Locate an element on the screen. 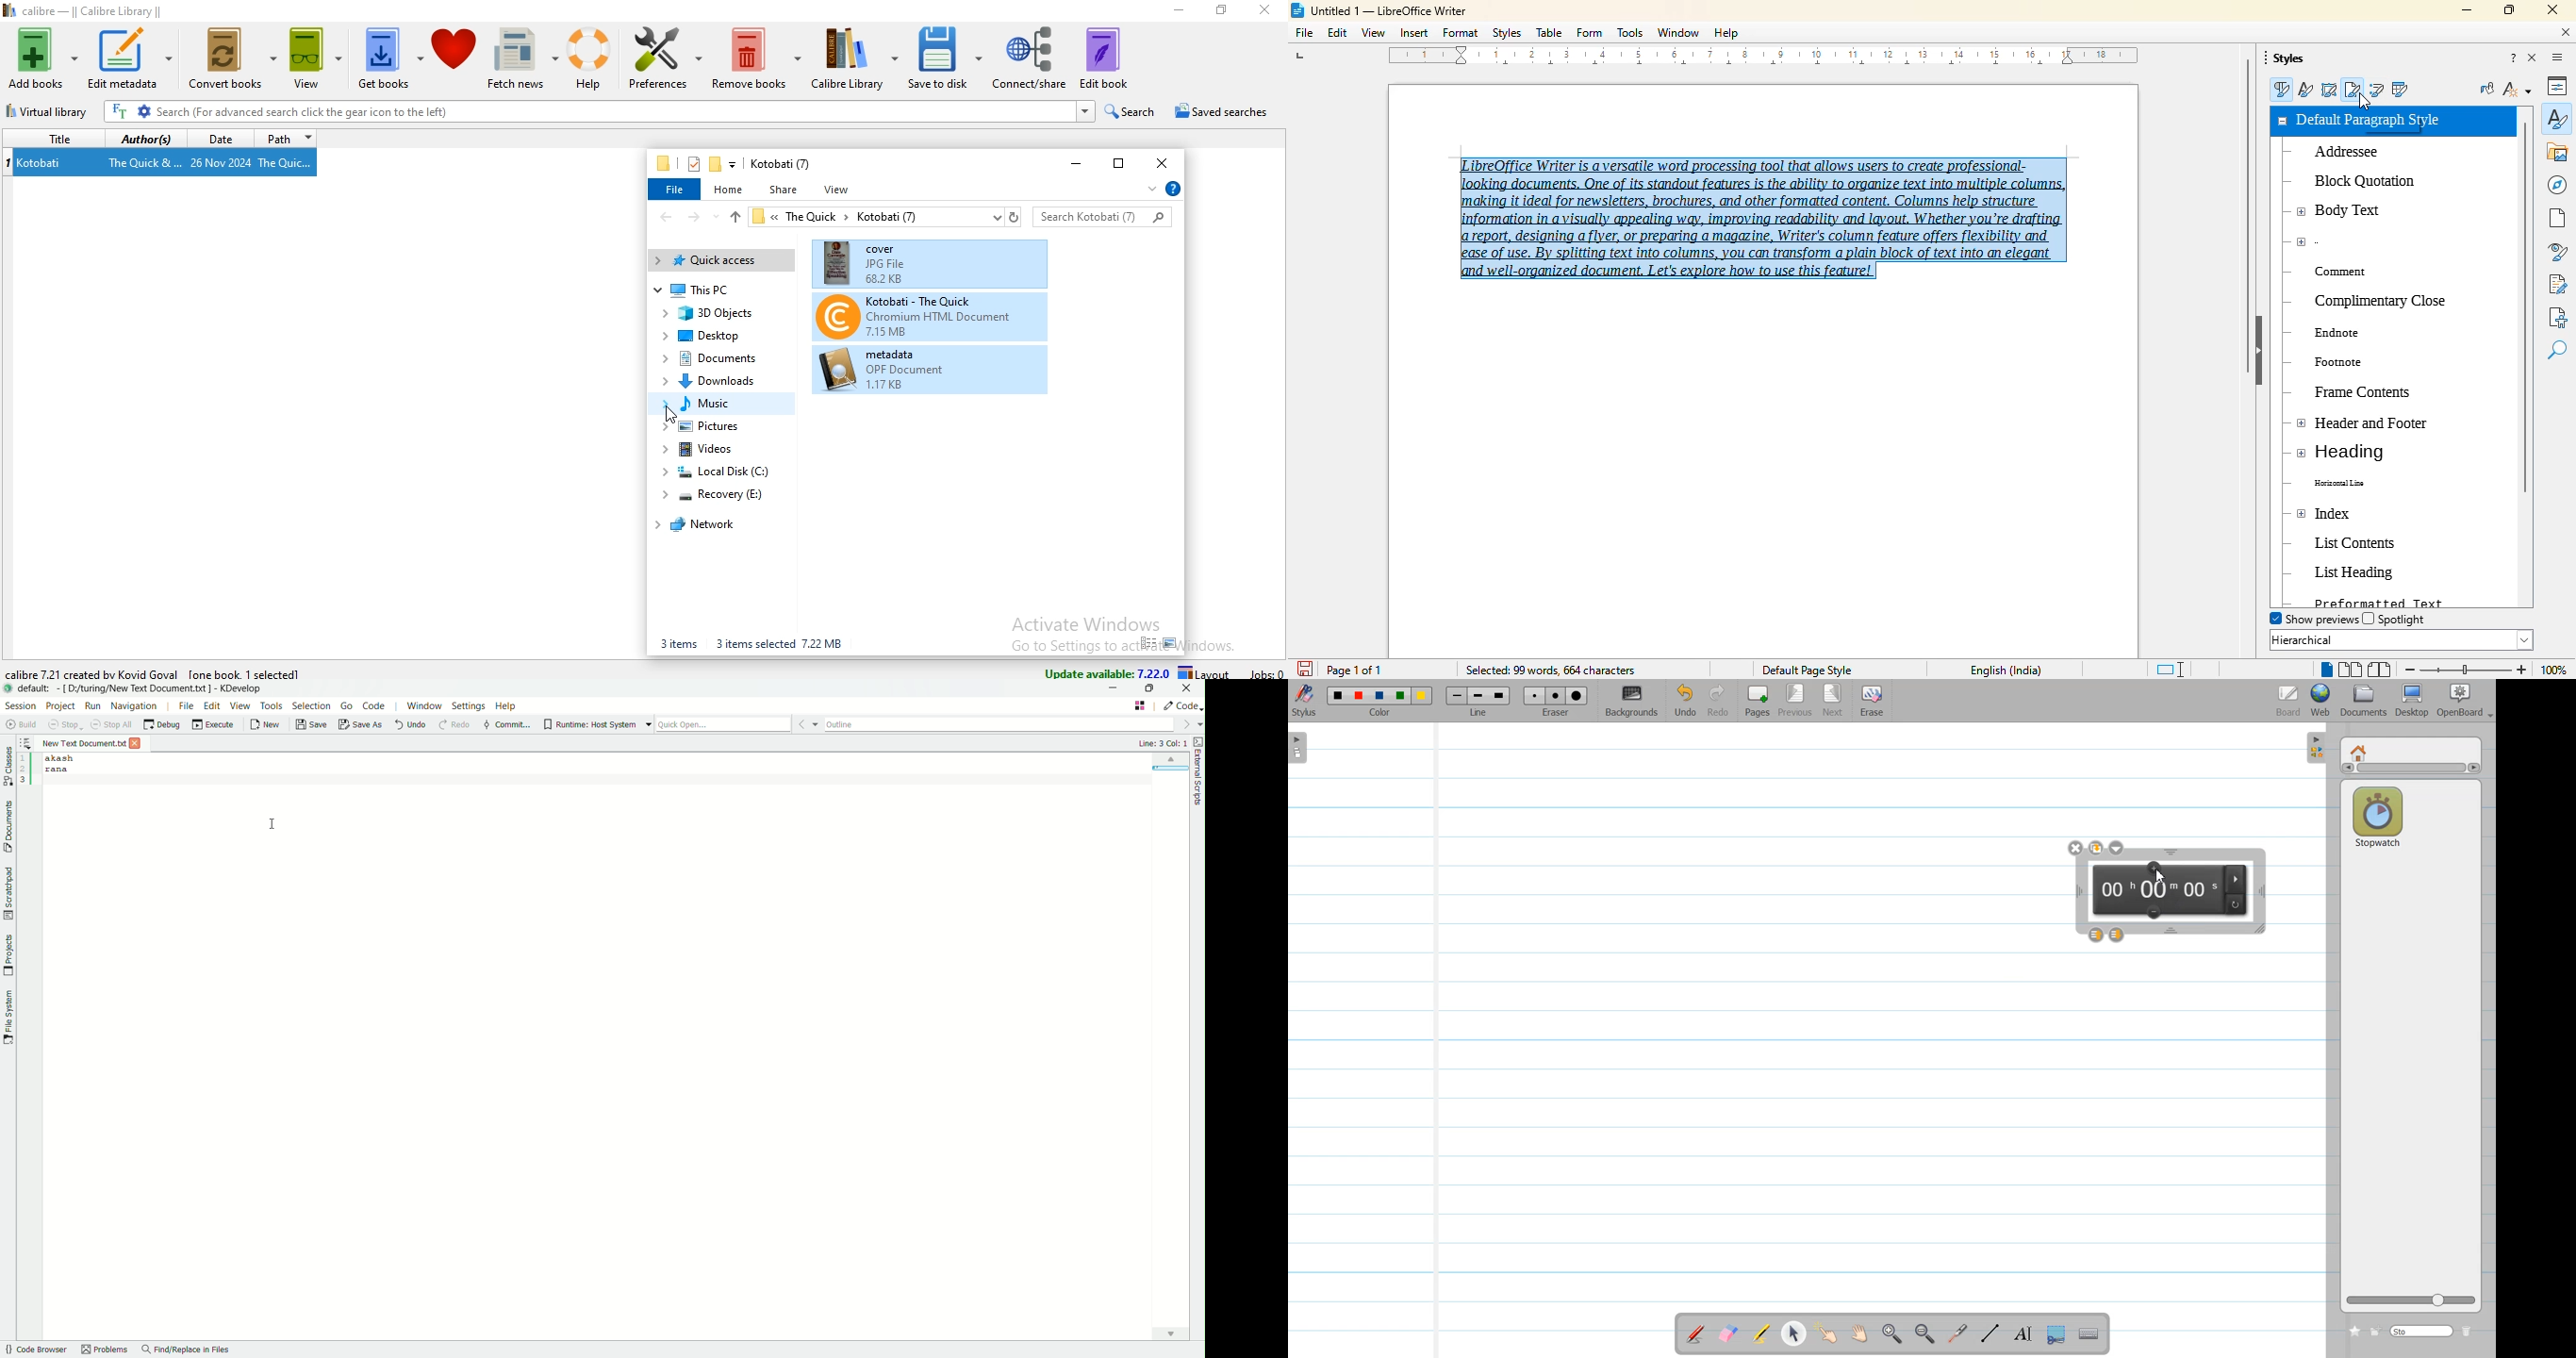  minimise is located at coordinates (1070, 165).